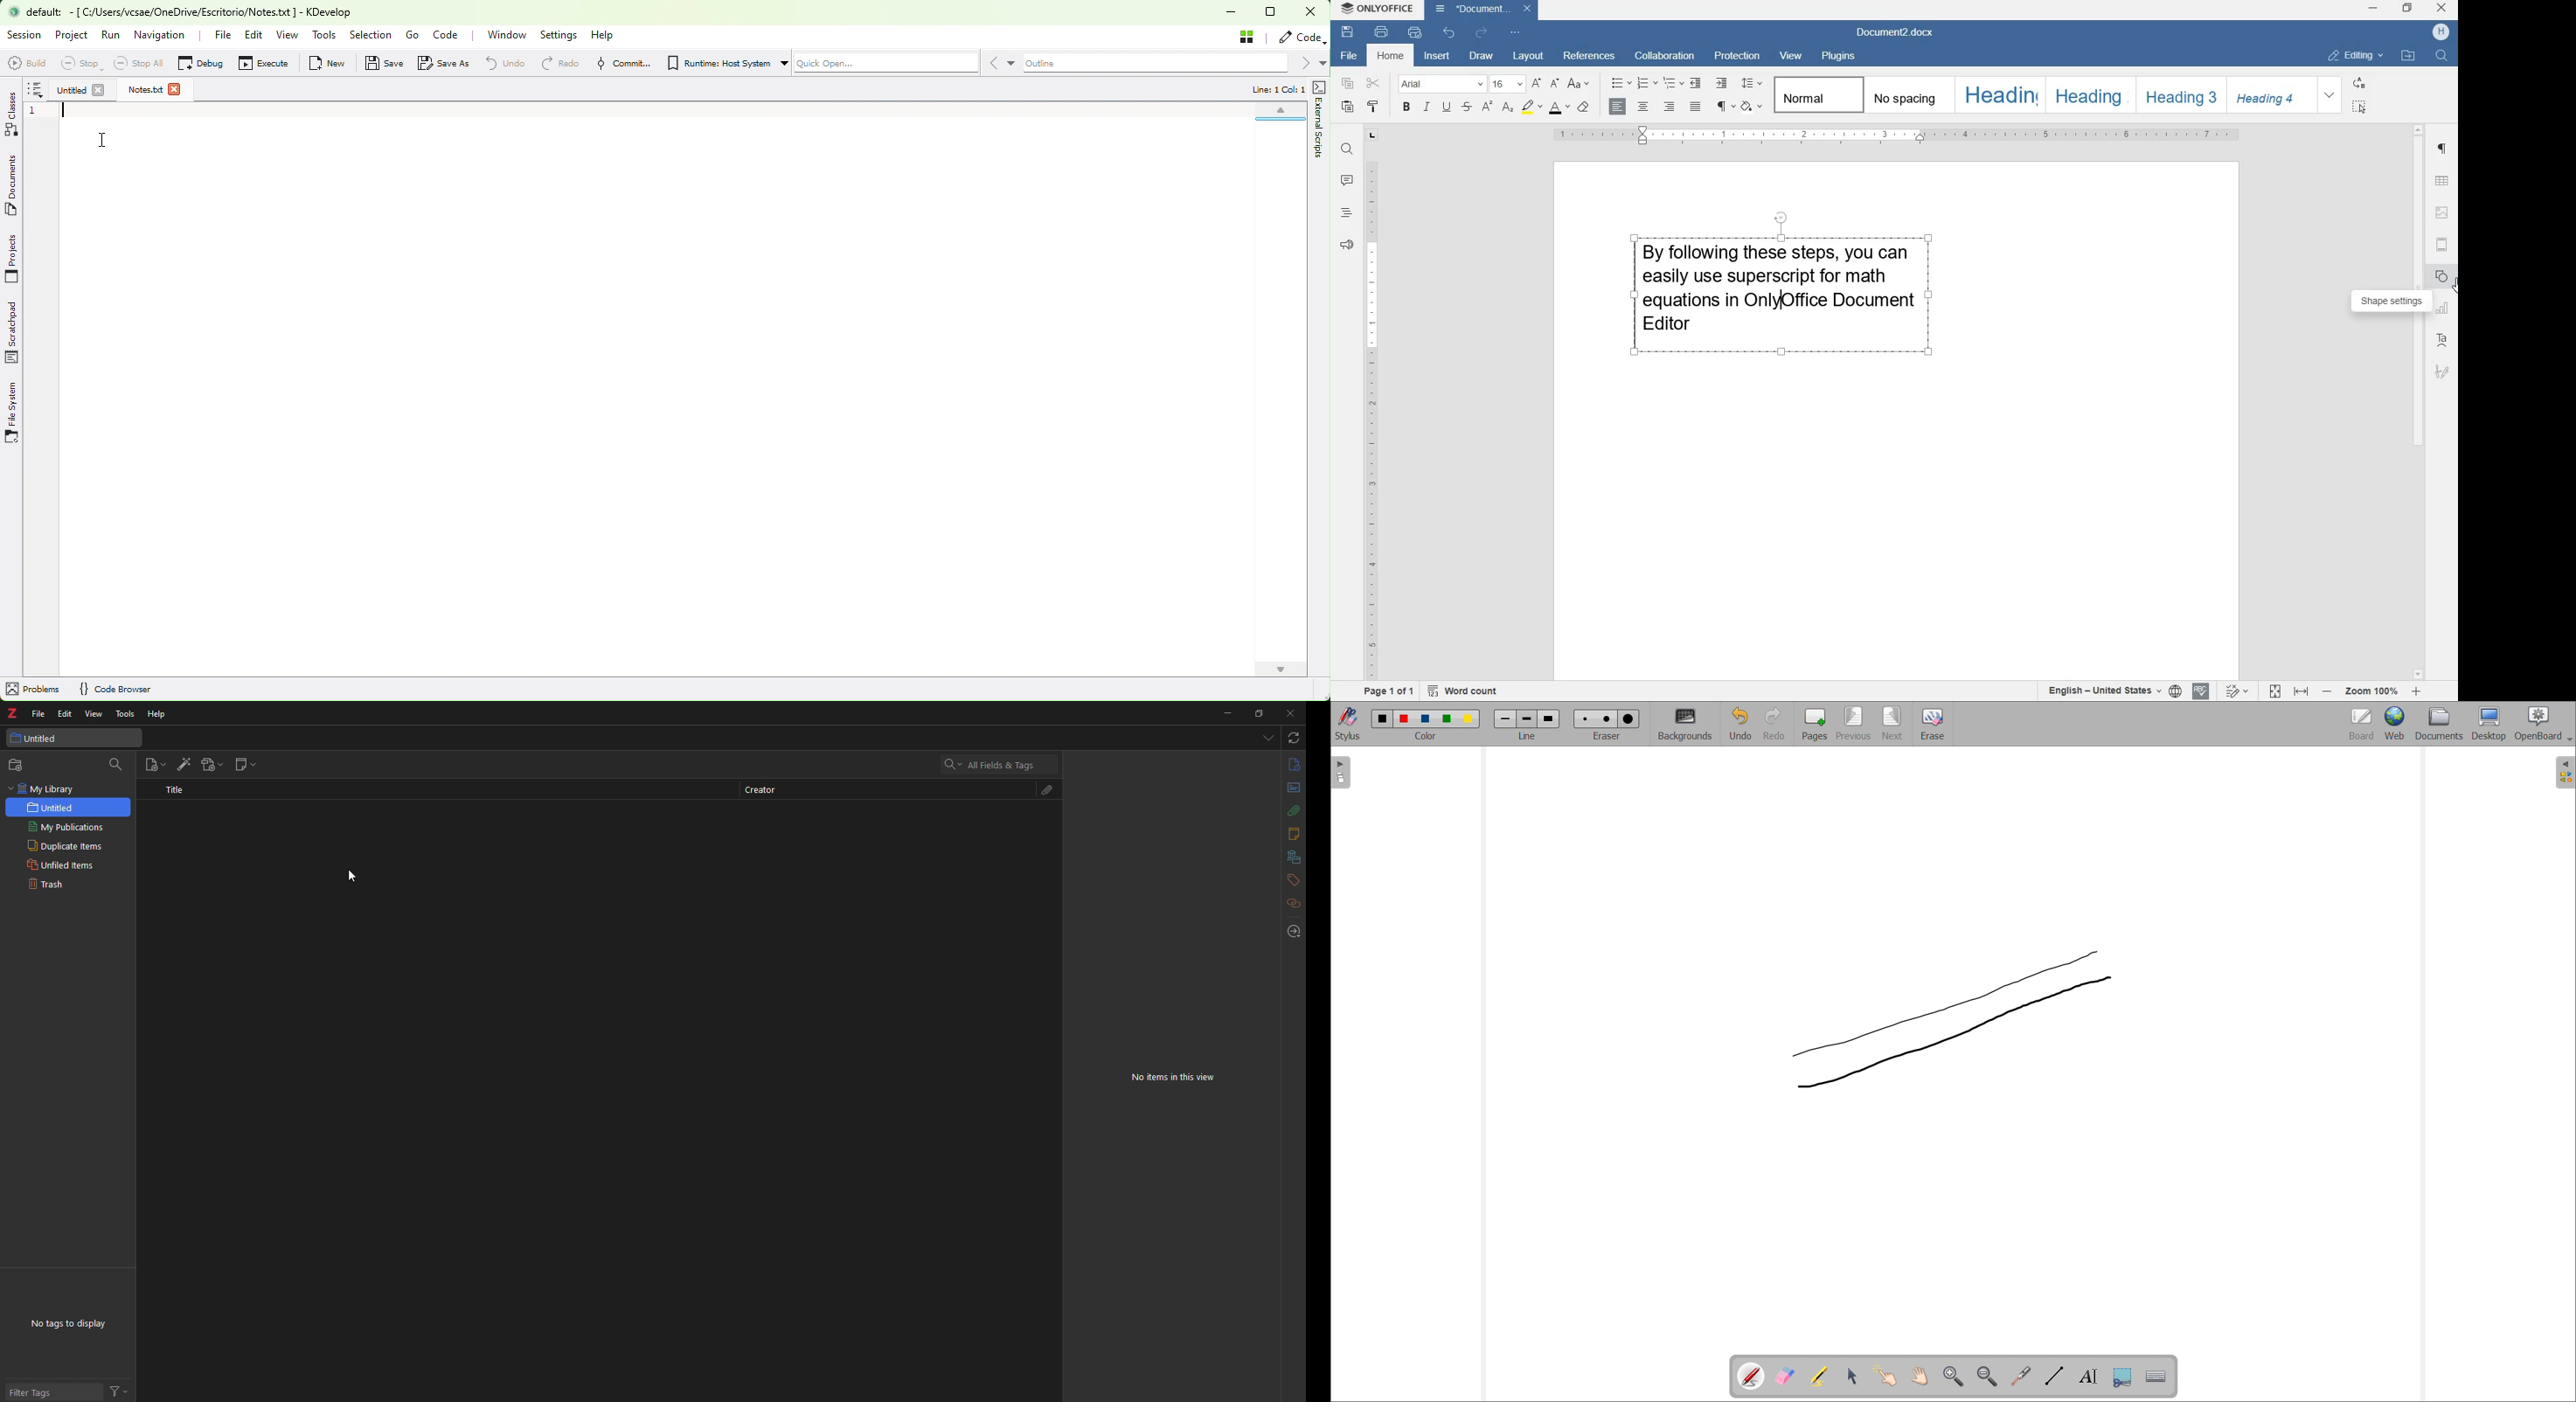 The width and height of the screenshot is (2576, 1428). What do you see at coordinates (1725, 105) in the screenshot?
I see `nonprinting characters` at bounding box center [1725, 105].